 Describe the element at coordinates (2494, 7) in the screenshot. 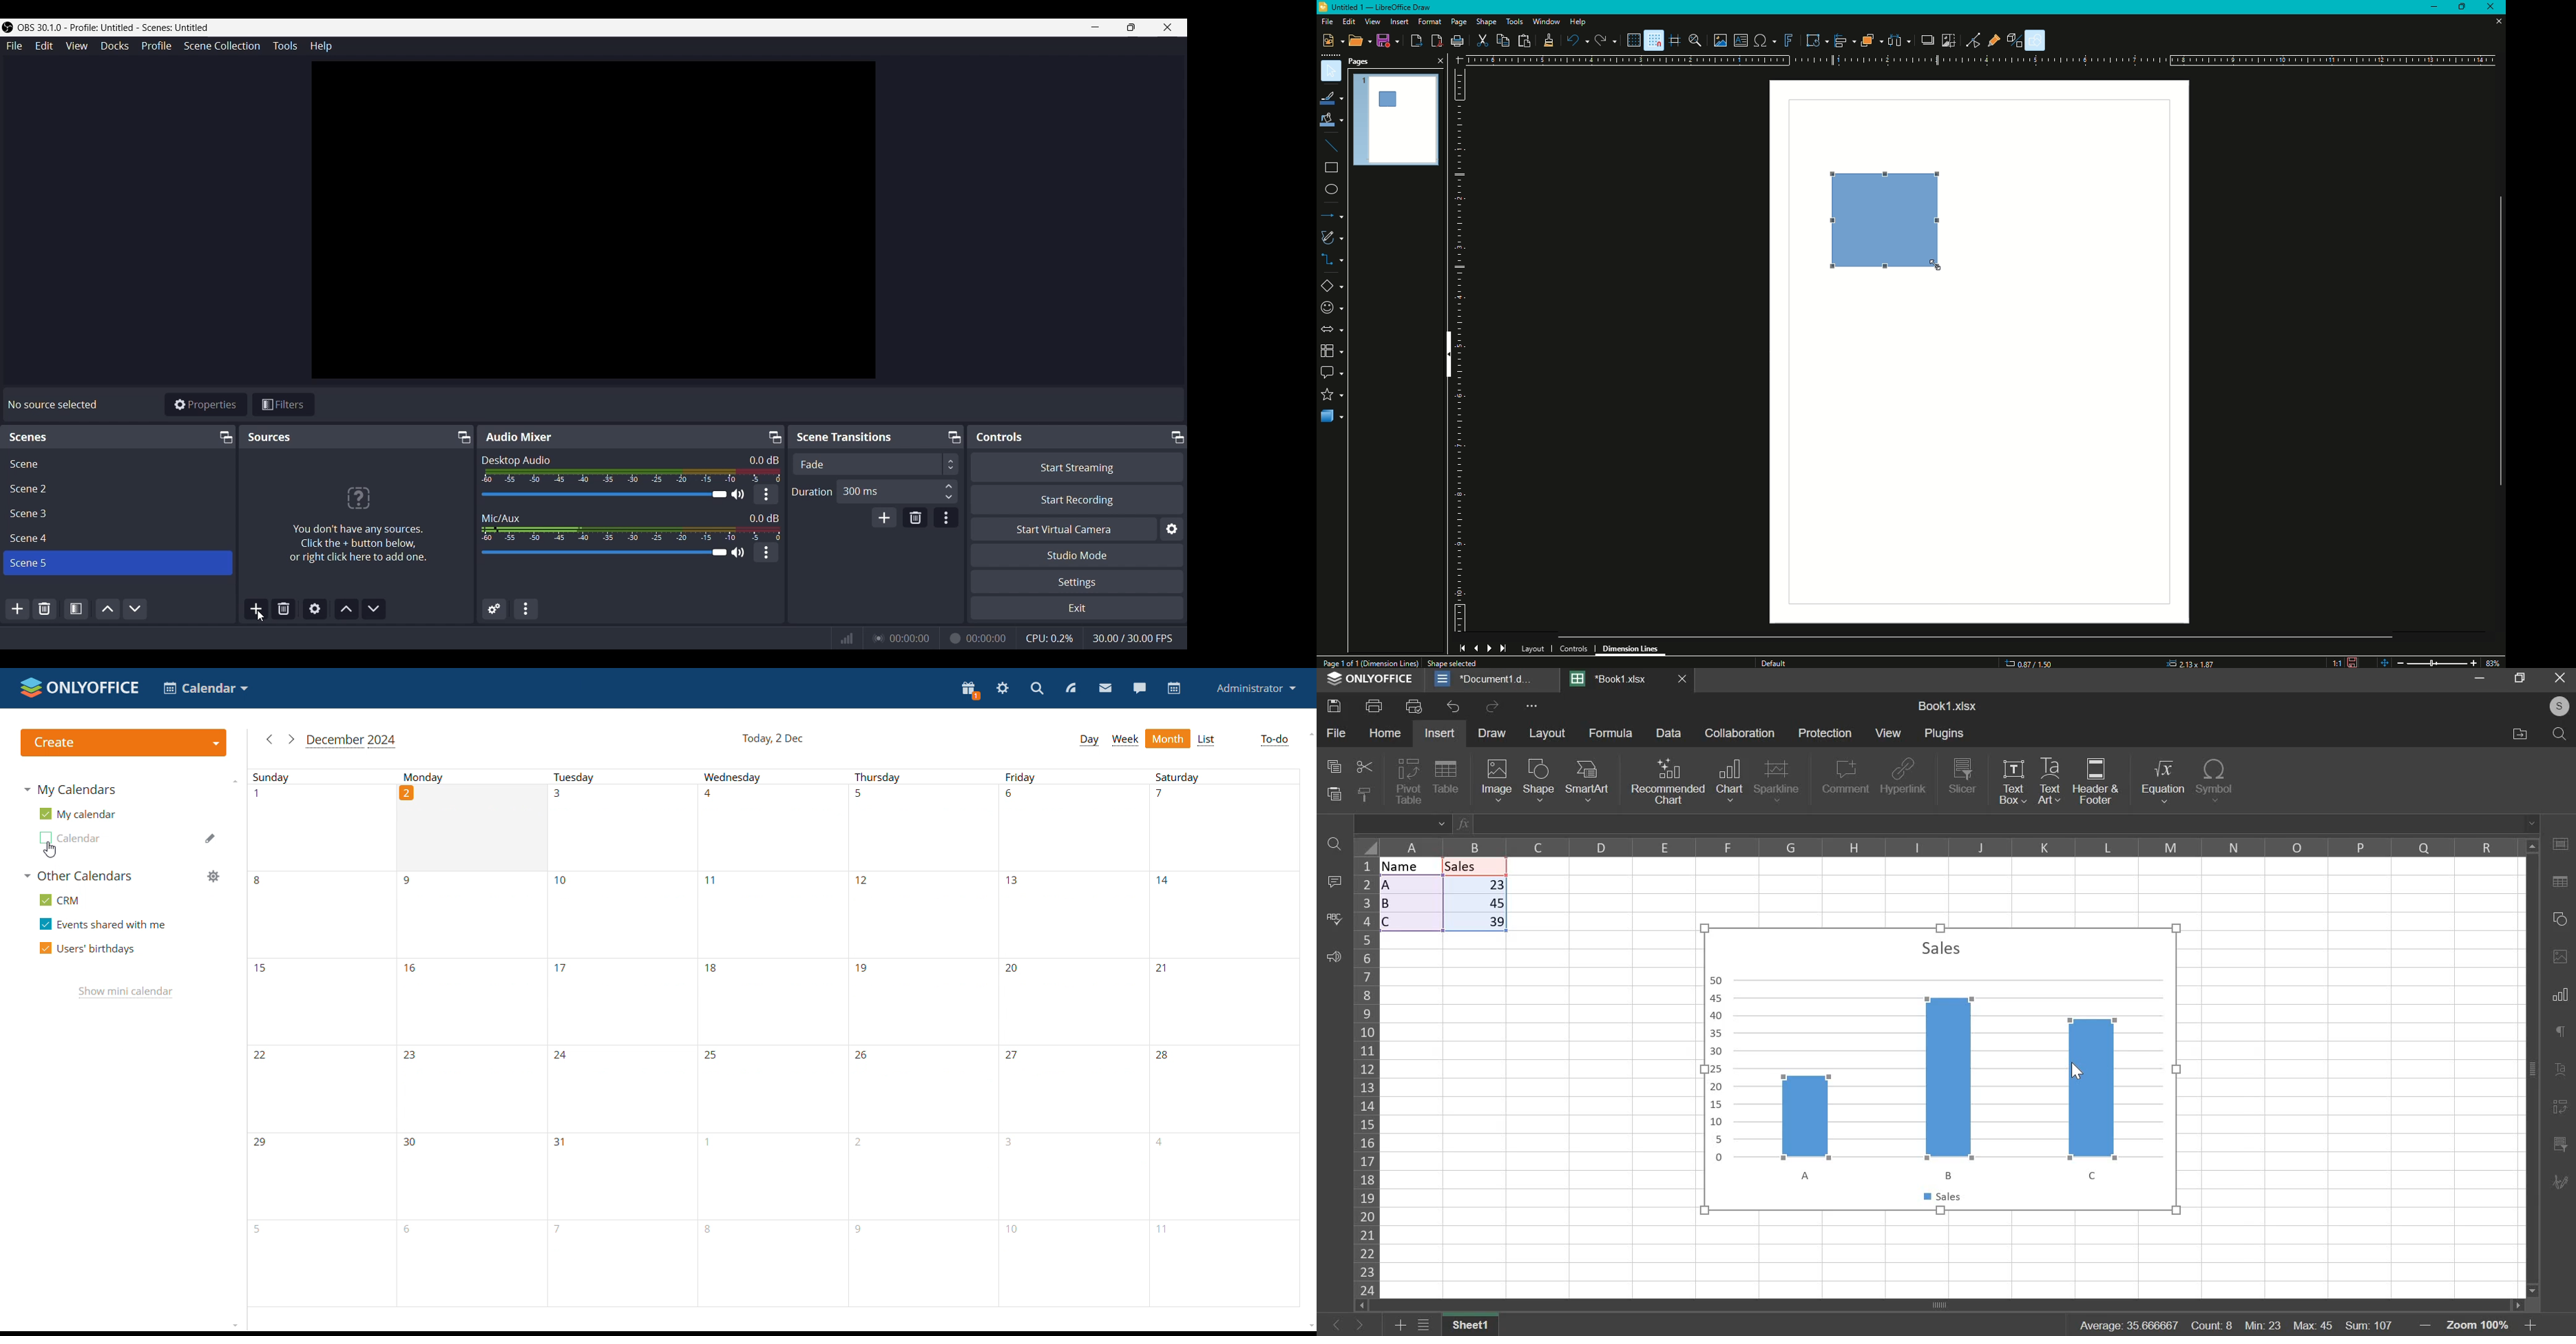

I see `Close` at that location.